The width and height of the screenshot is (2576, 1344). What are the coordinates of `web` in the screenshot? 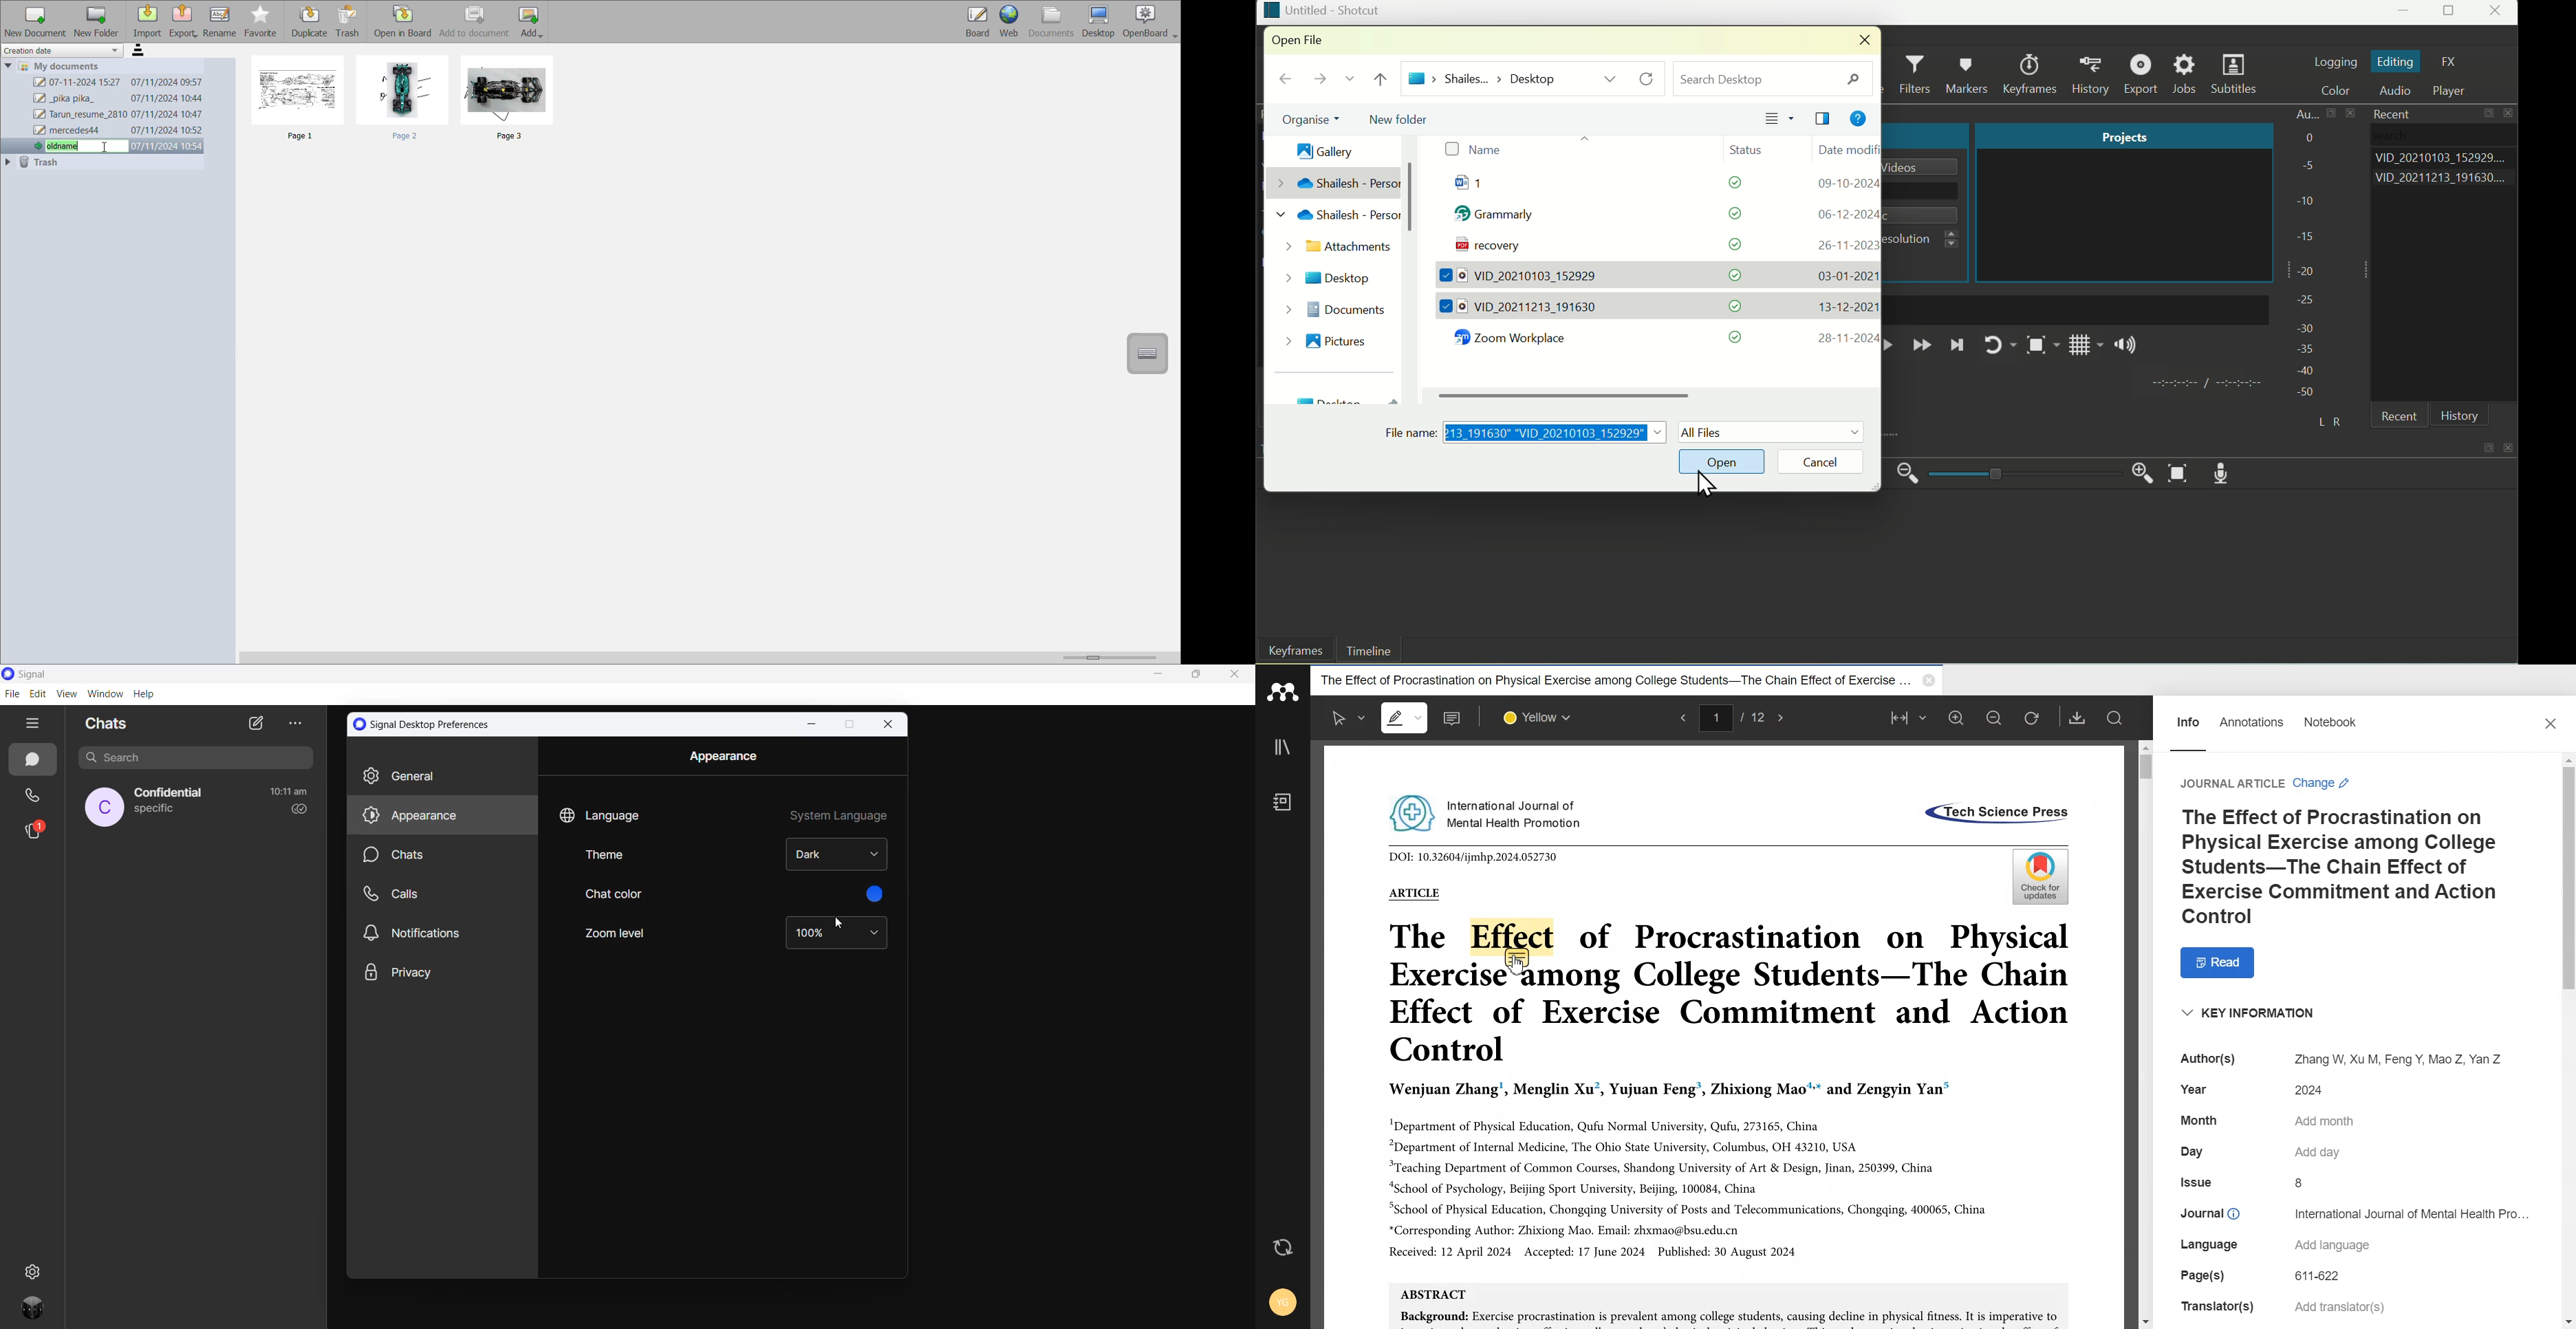 It's located at (1010, 22).